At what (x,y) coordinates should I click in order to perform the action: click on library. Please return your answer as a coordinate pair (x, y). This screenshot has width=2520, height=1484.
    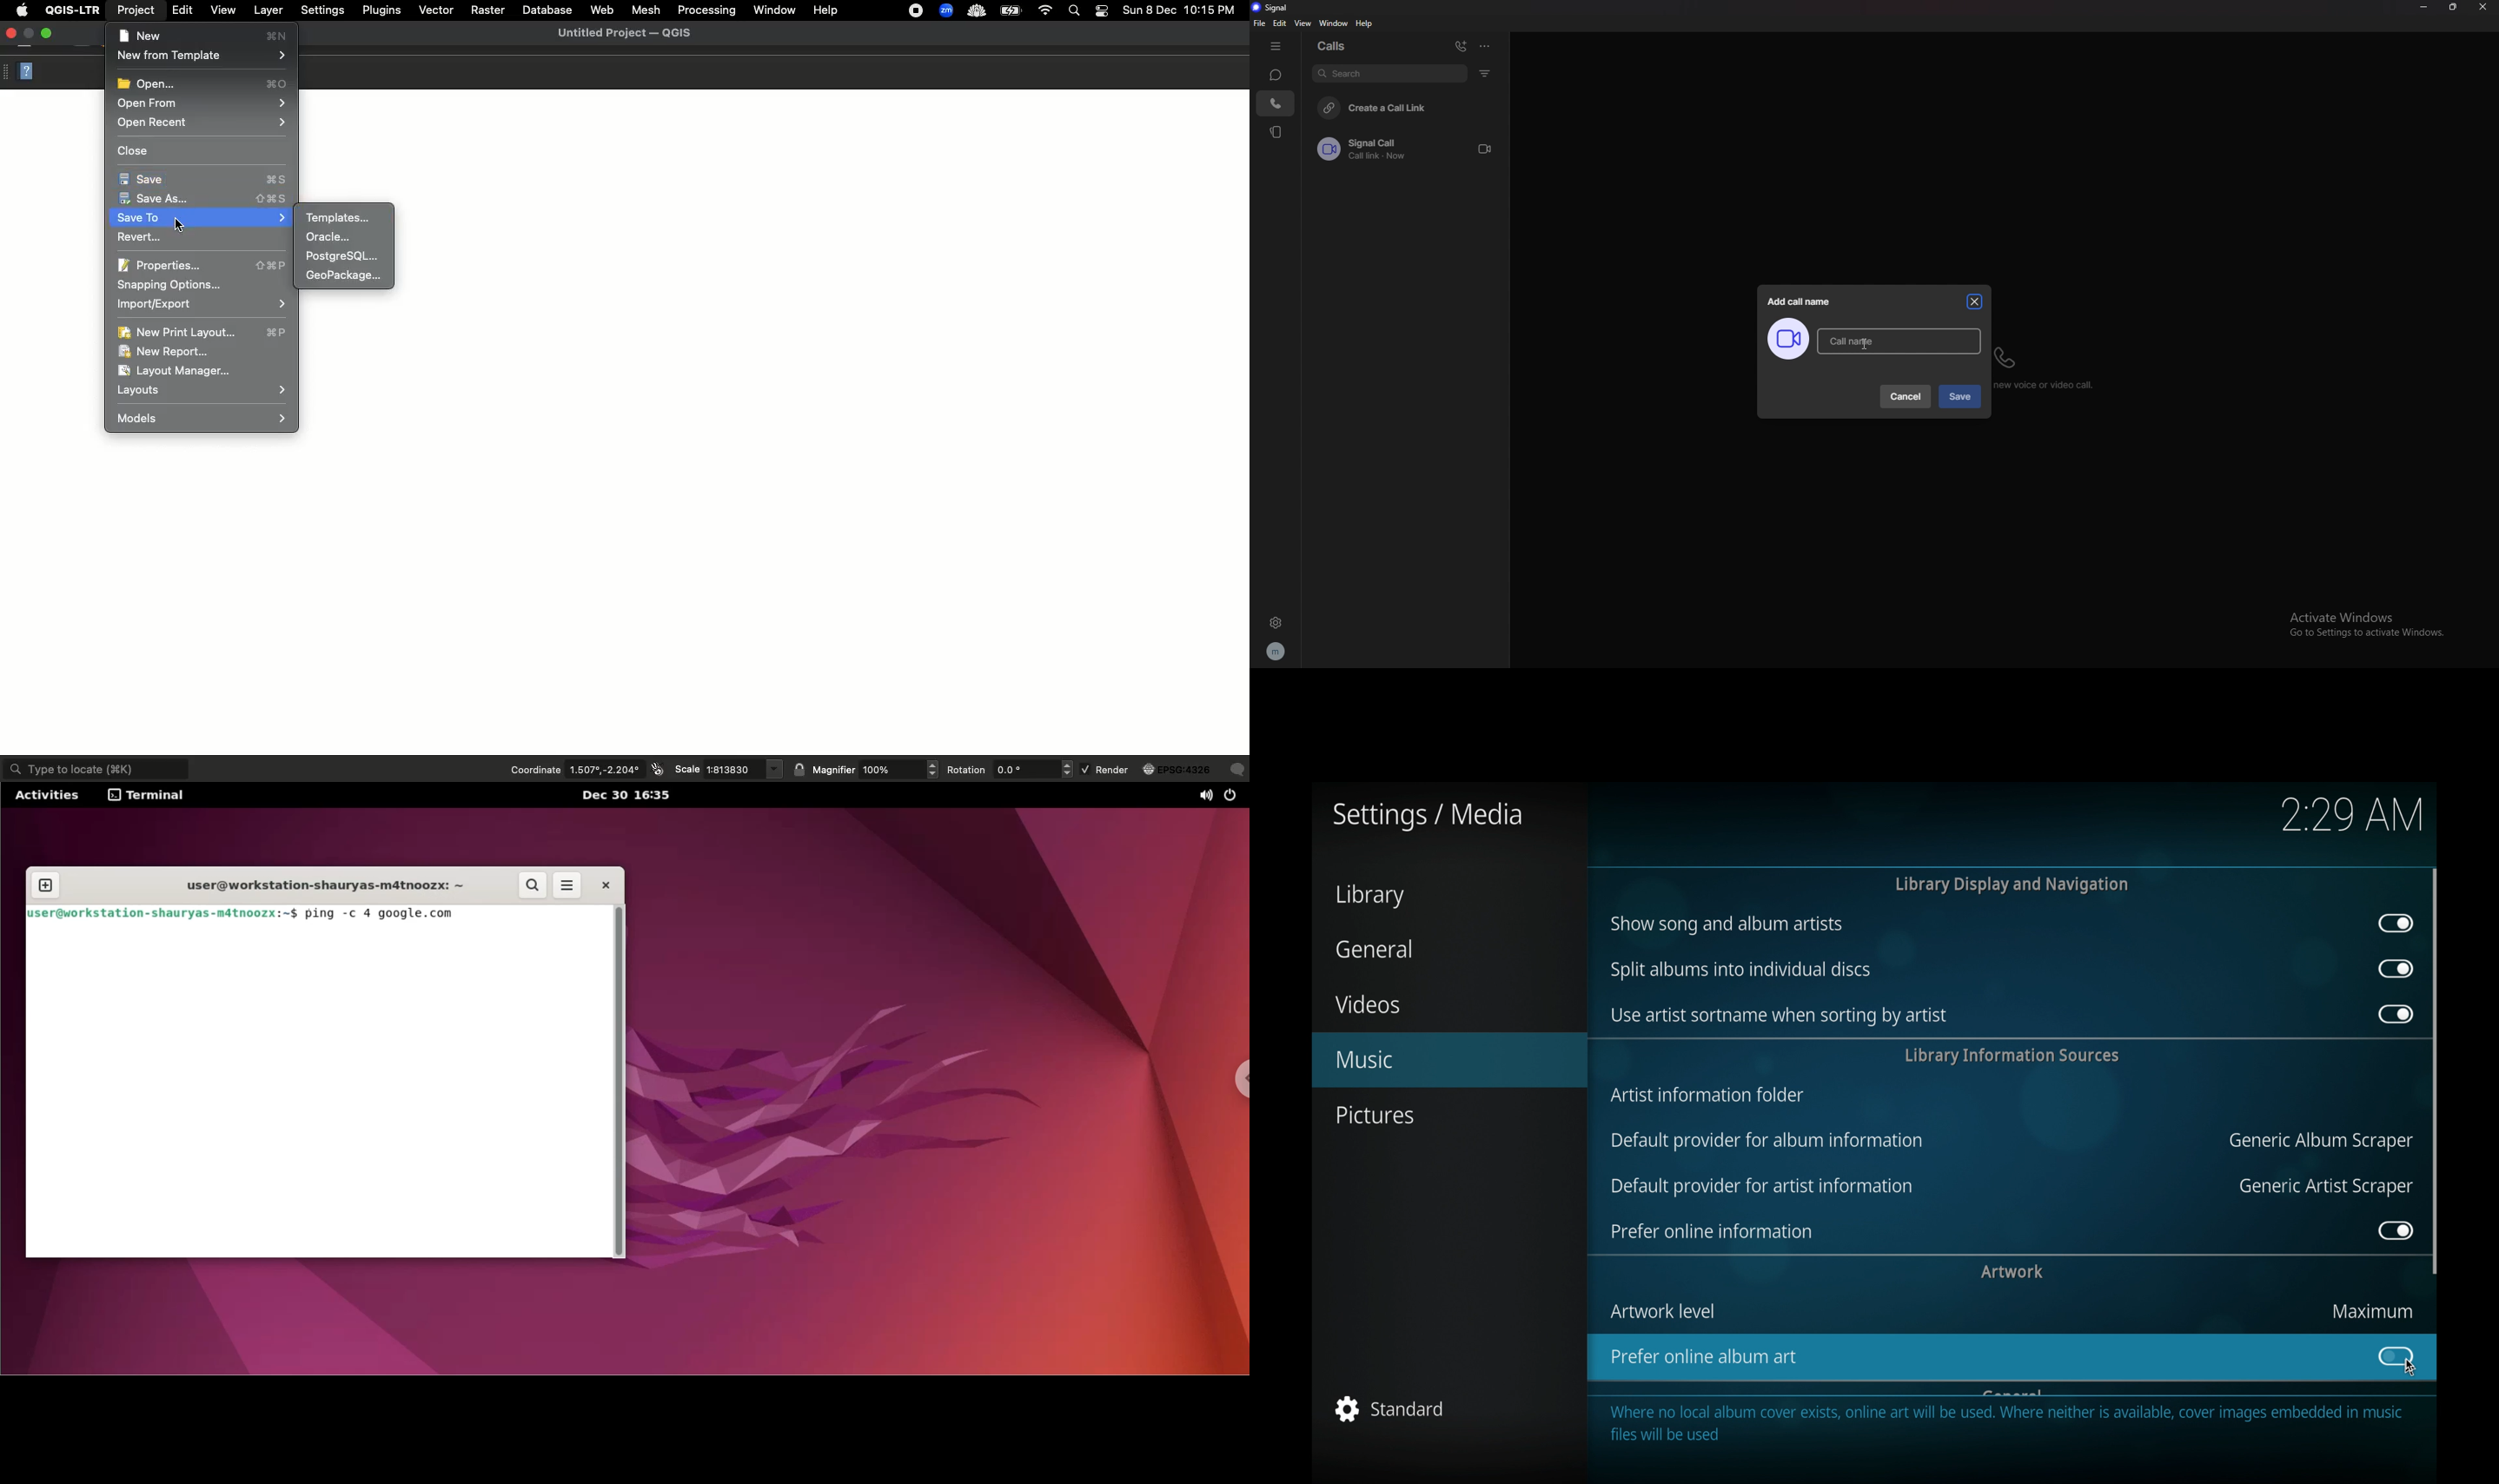
    Looking at the image, I should click on (1370, 898).